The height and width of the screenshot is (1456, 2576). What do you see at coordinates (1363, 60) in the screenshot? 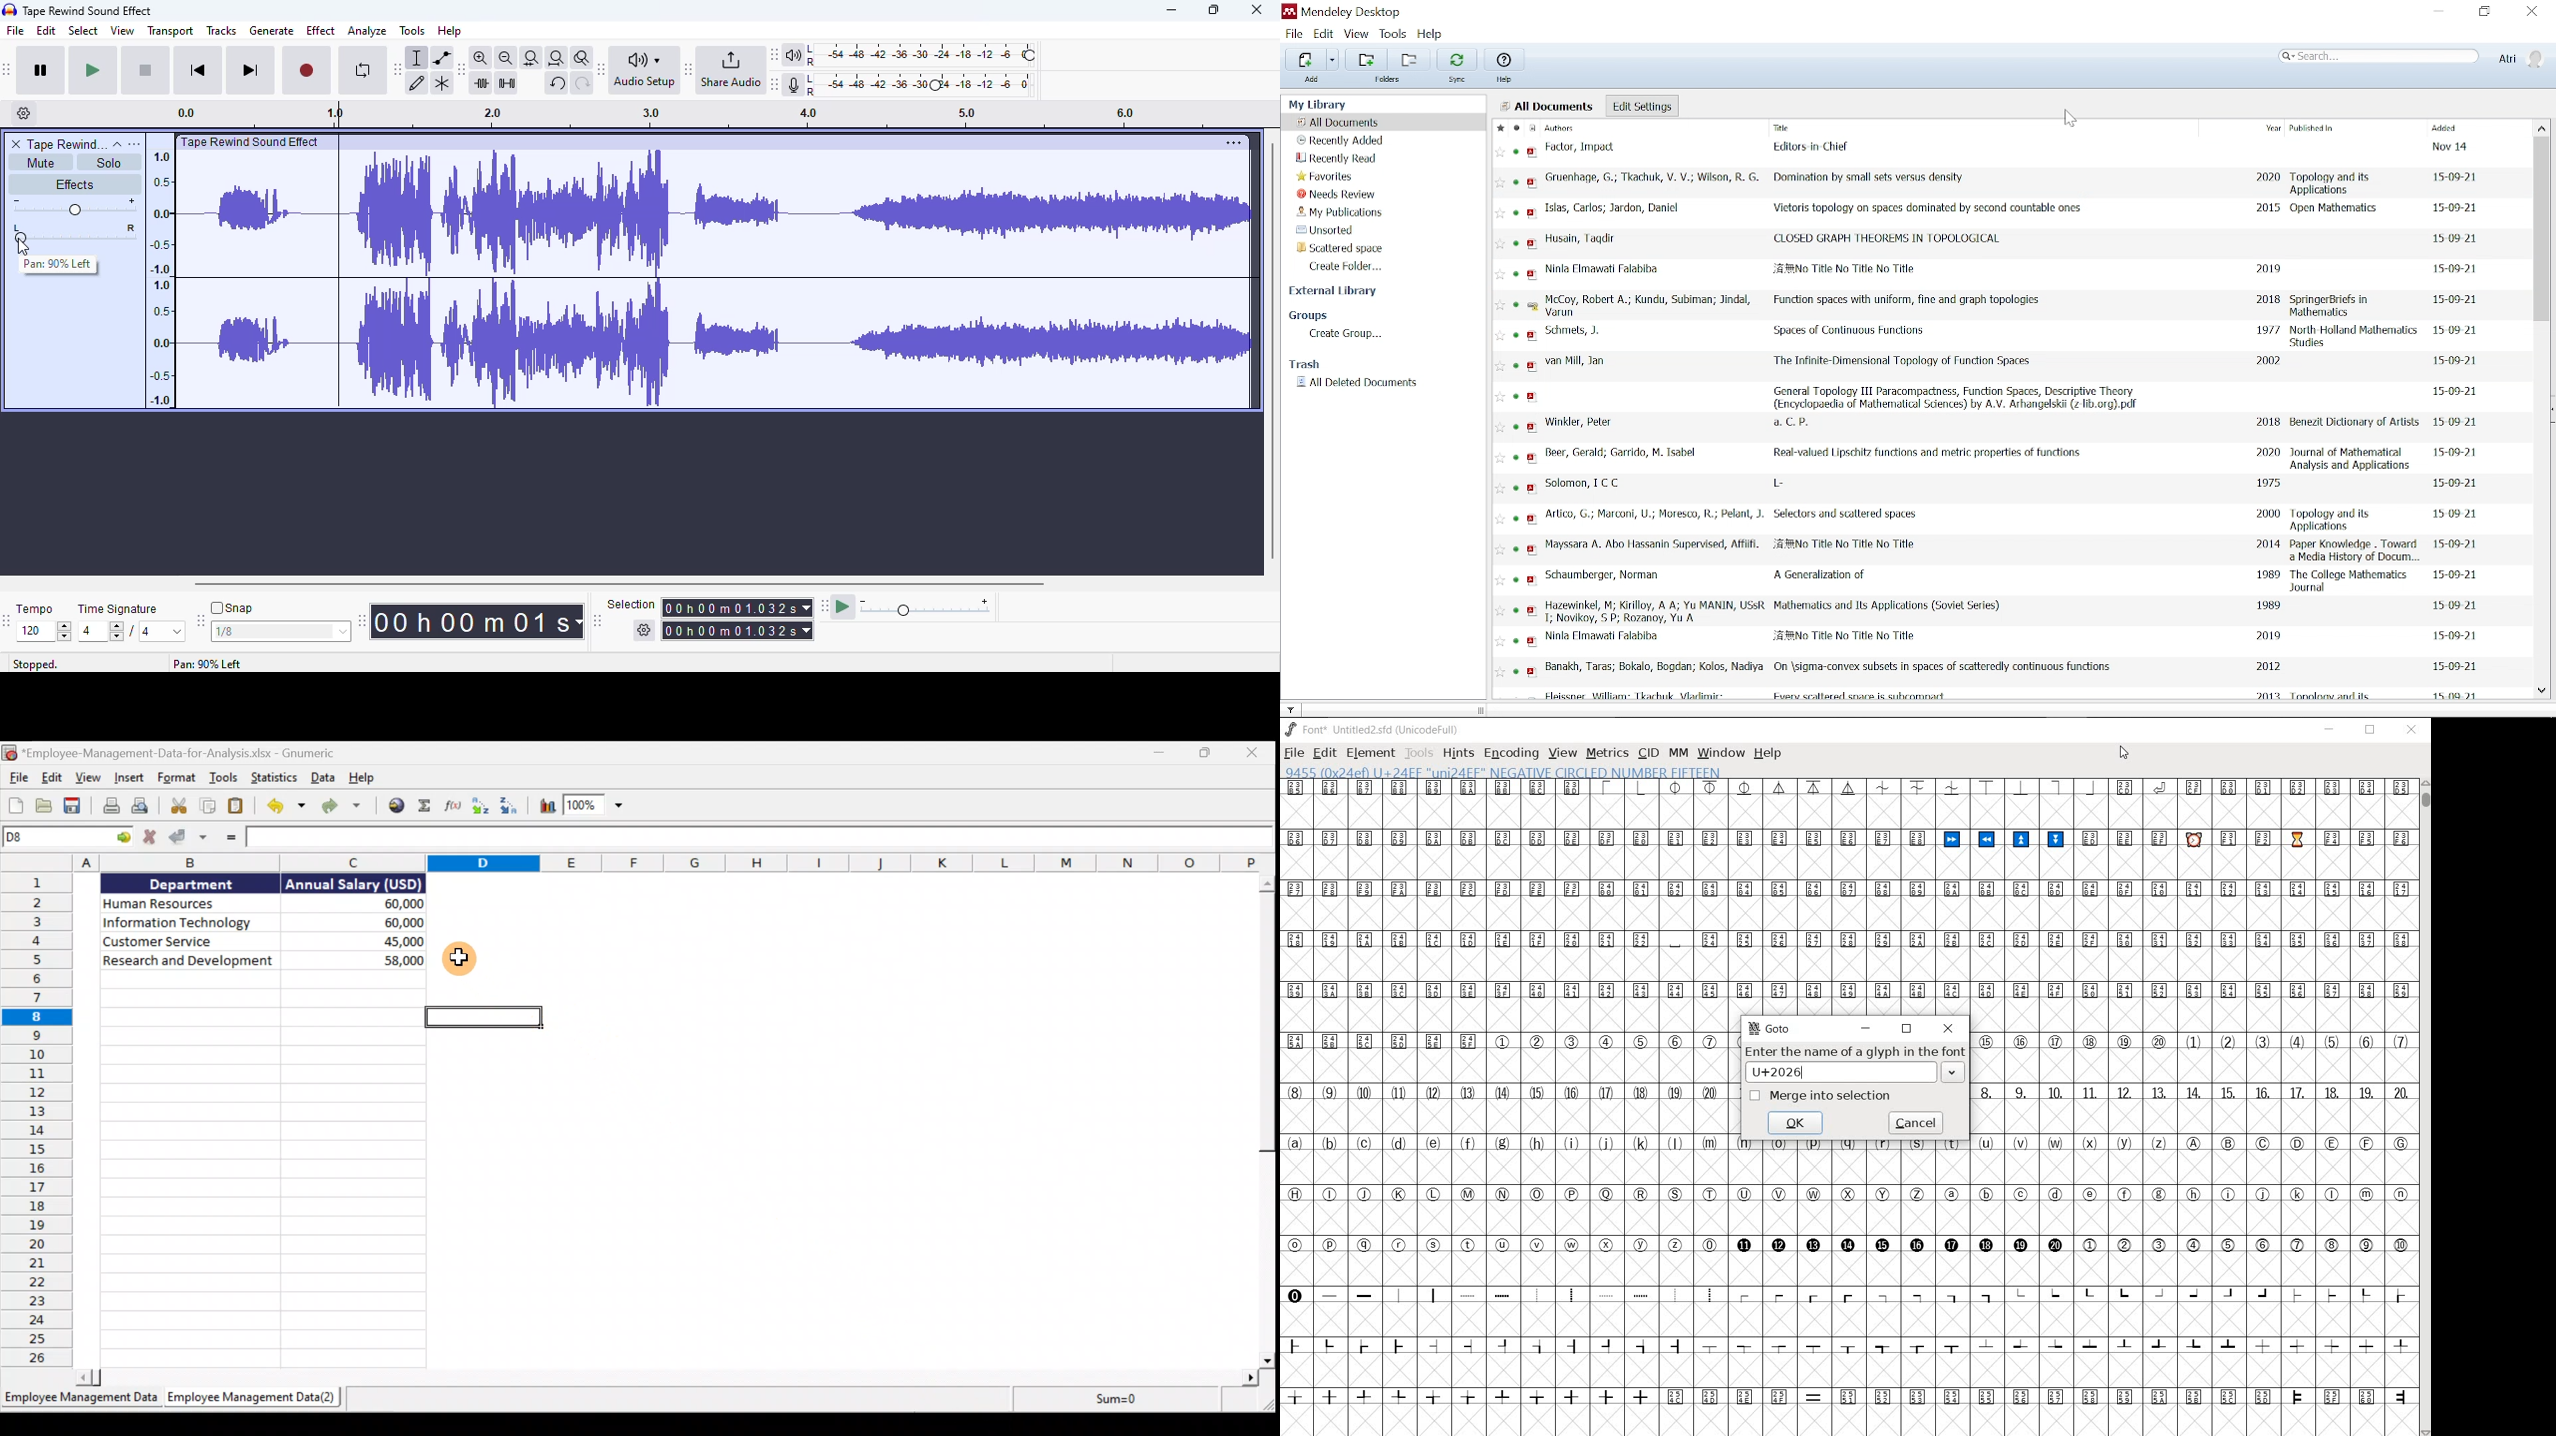
I see `Add folders` at bounding box center [1363, 60].